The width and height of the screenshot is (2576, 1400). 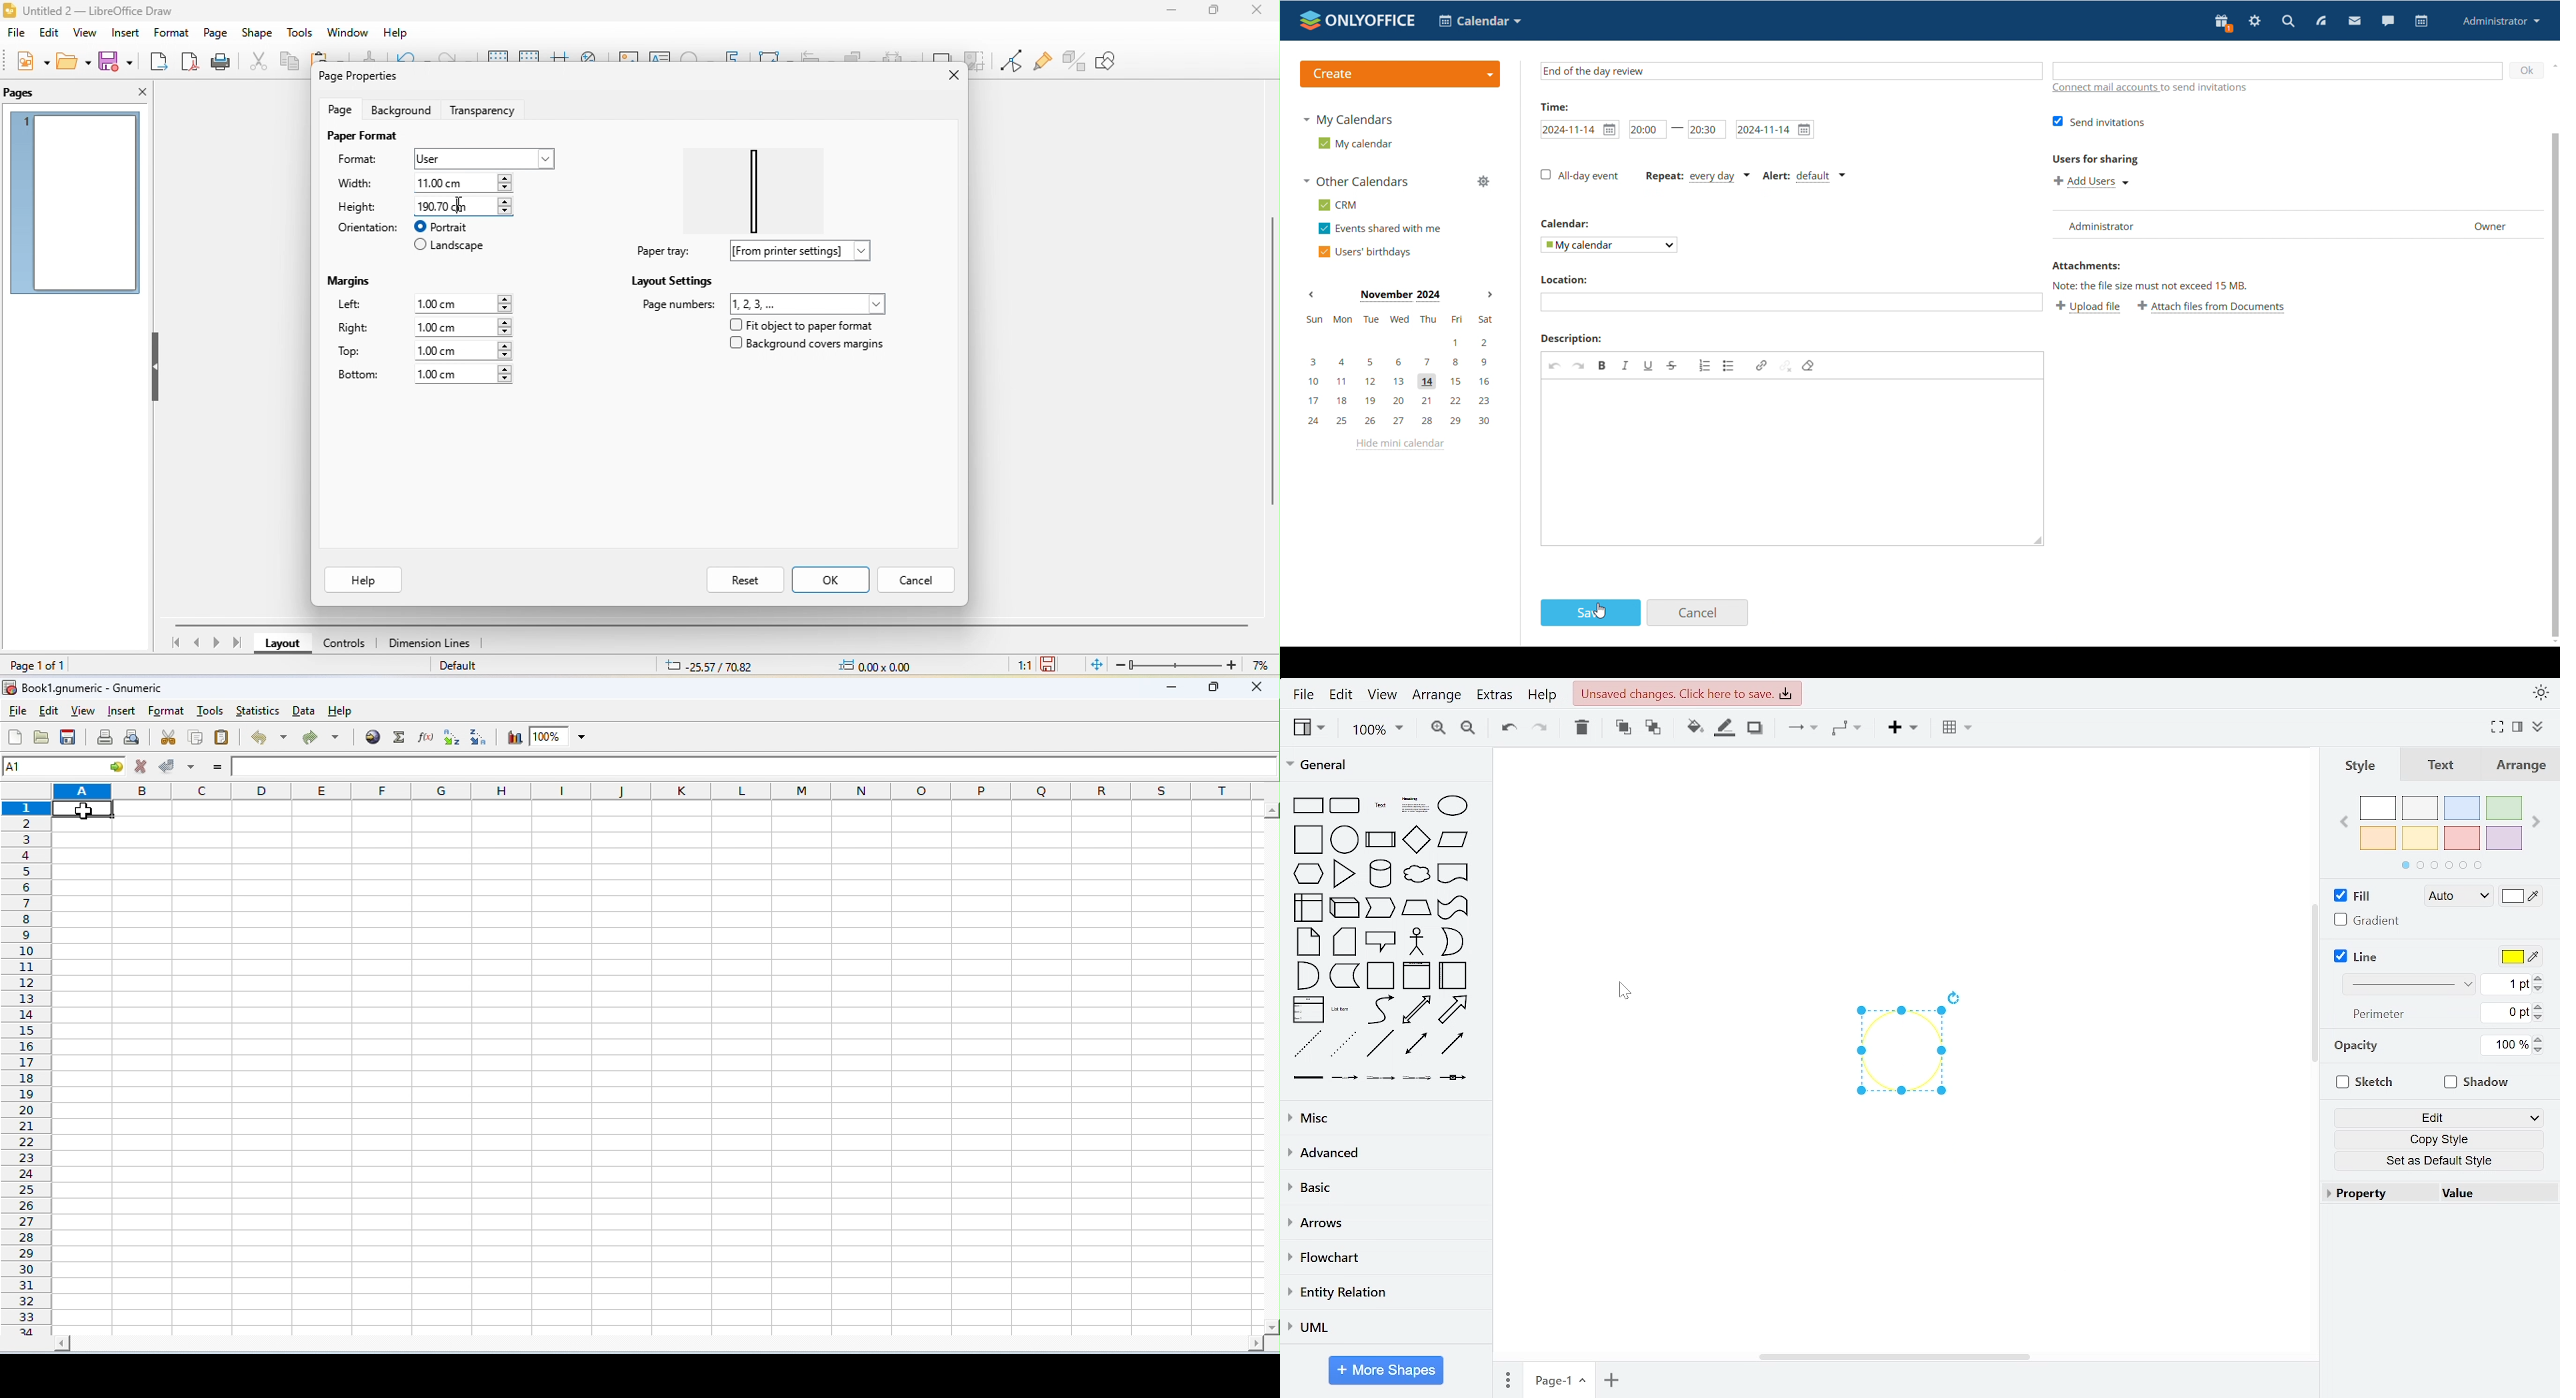 I want to click on insert, so click(x=124, y=34).